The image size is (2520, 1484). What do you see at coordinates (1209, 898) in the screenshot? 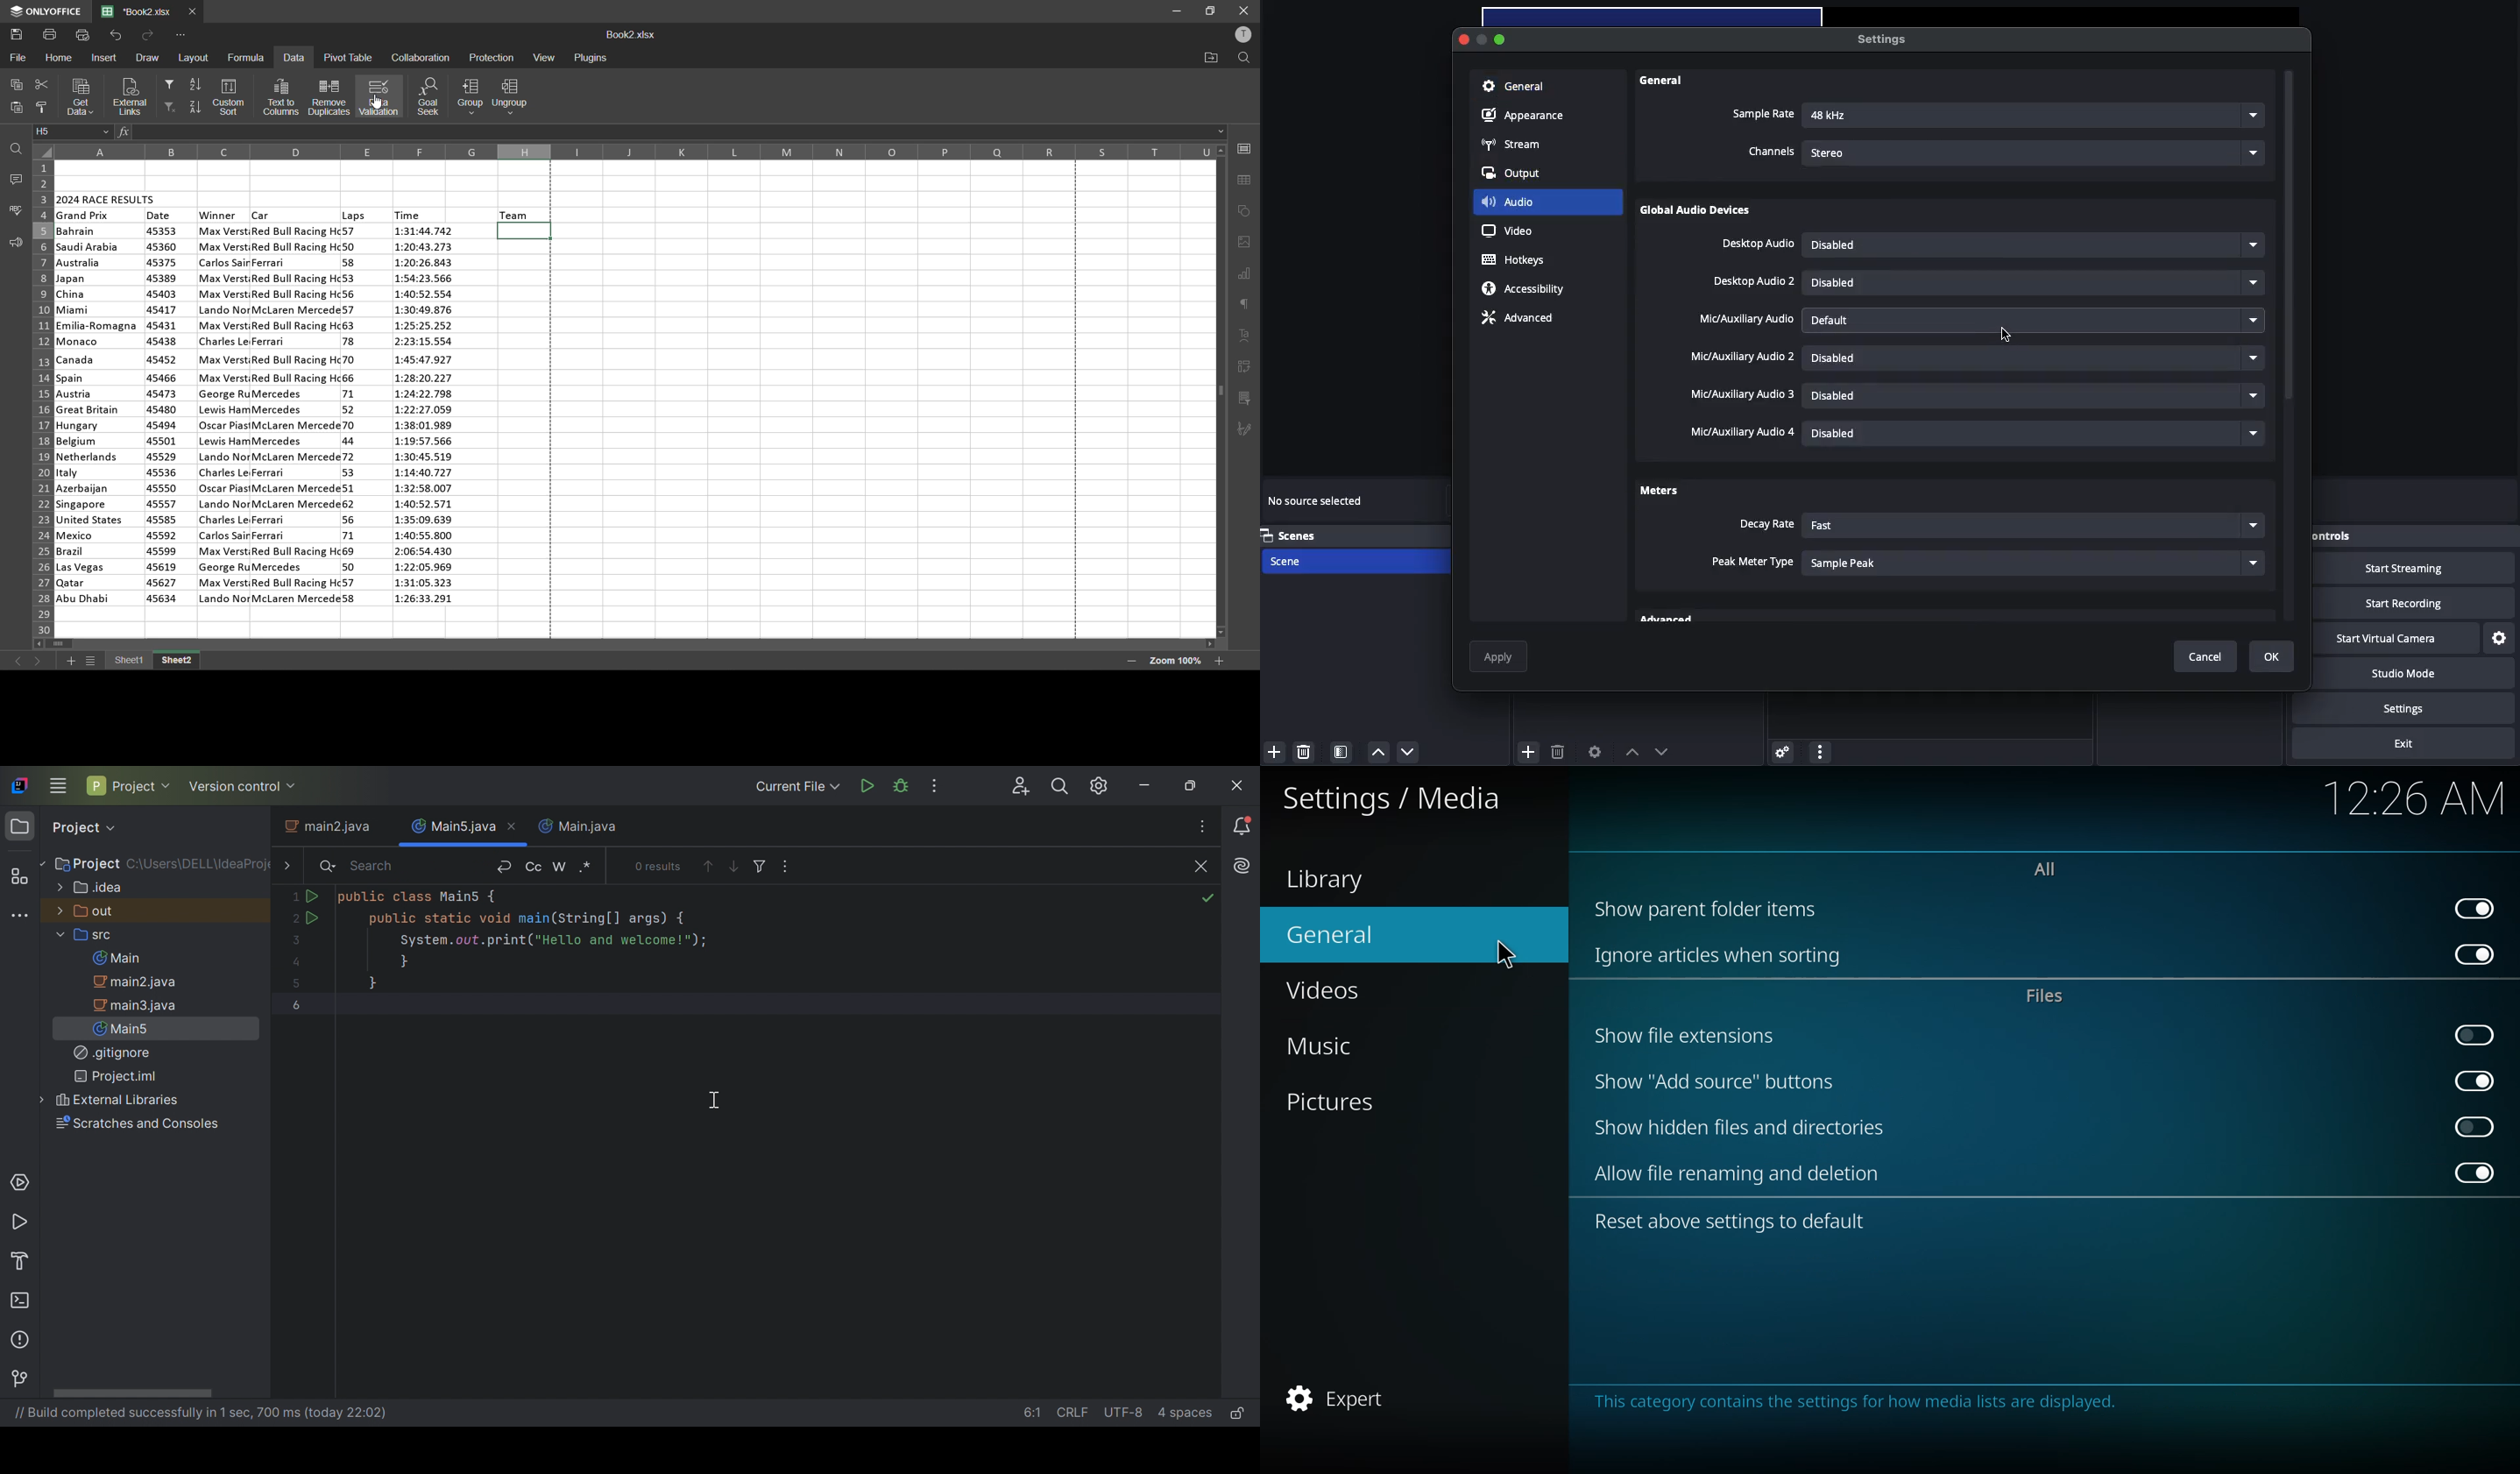
I see `no problems found` at bounding box center [1209, 898].